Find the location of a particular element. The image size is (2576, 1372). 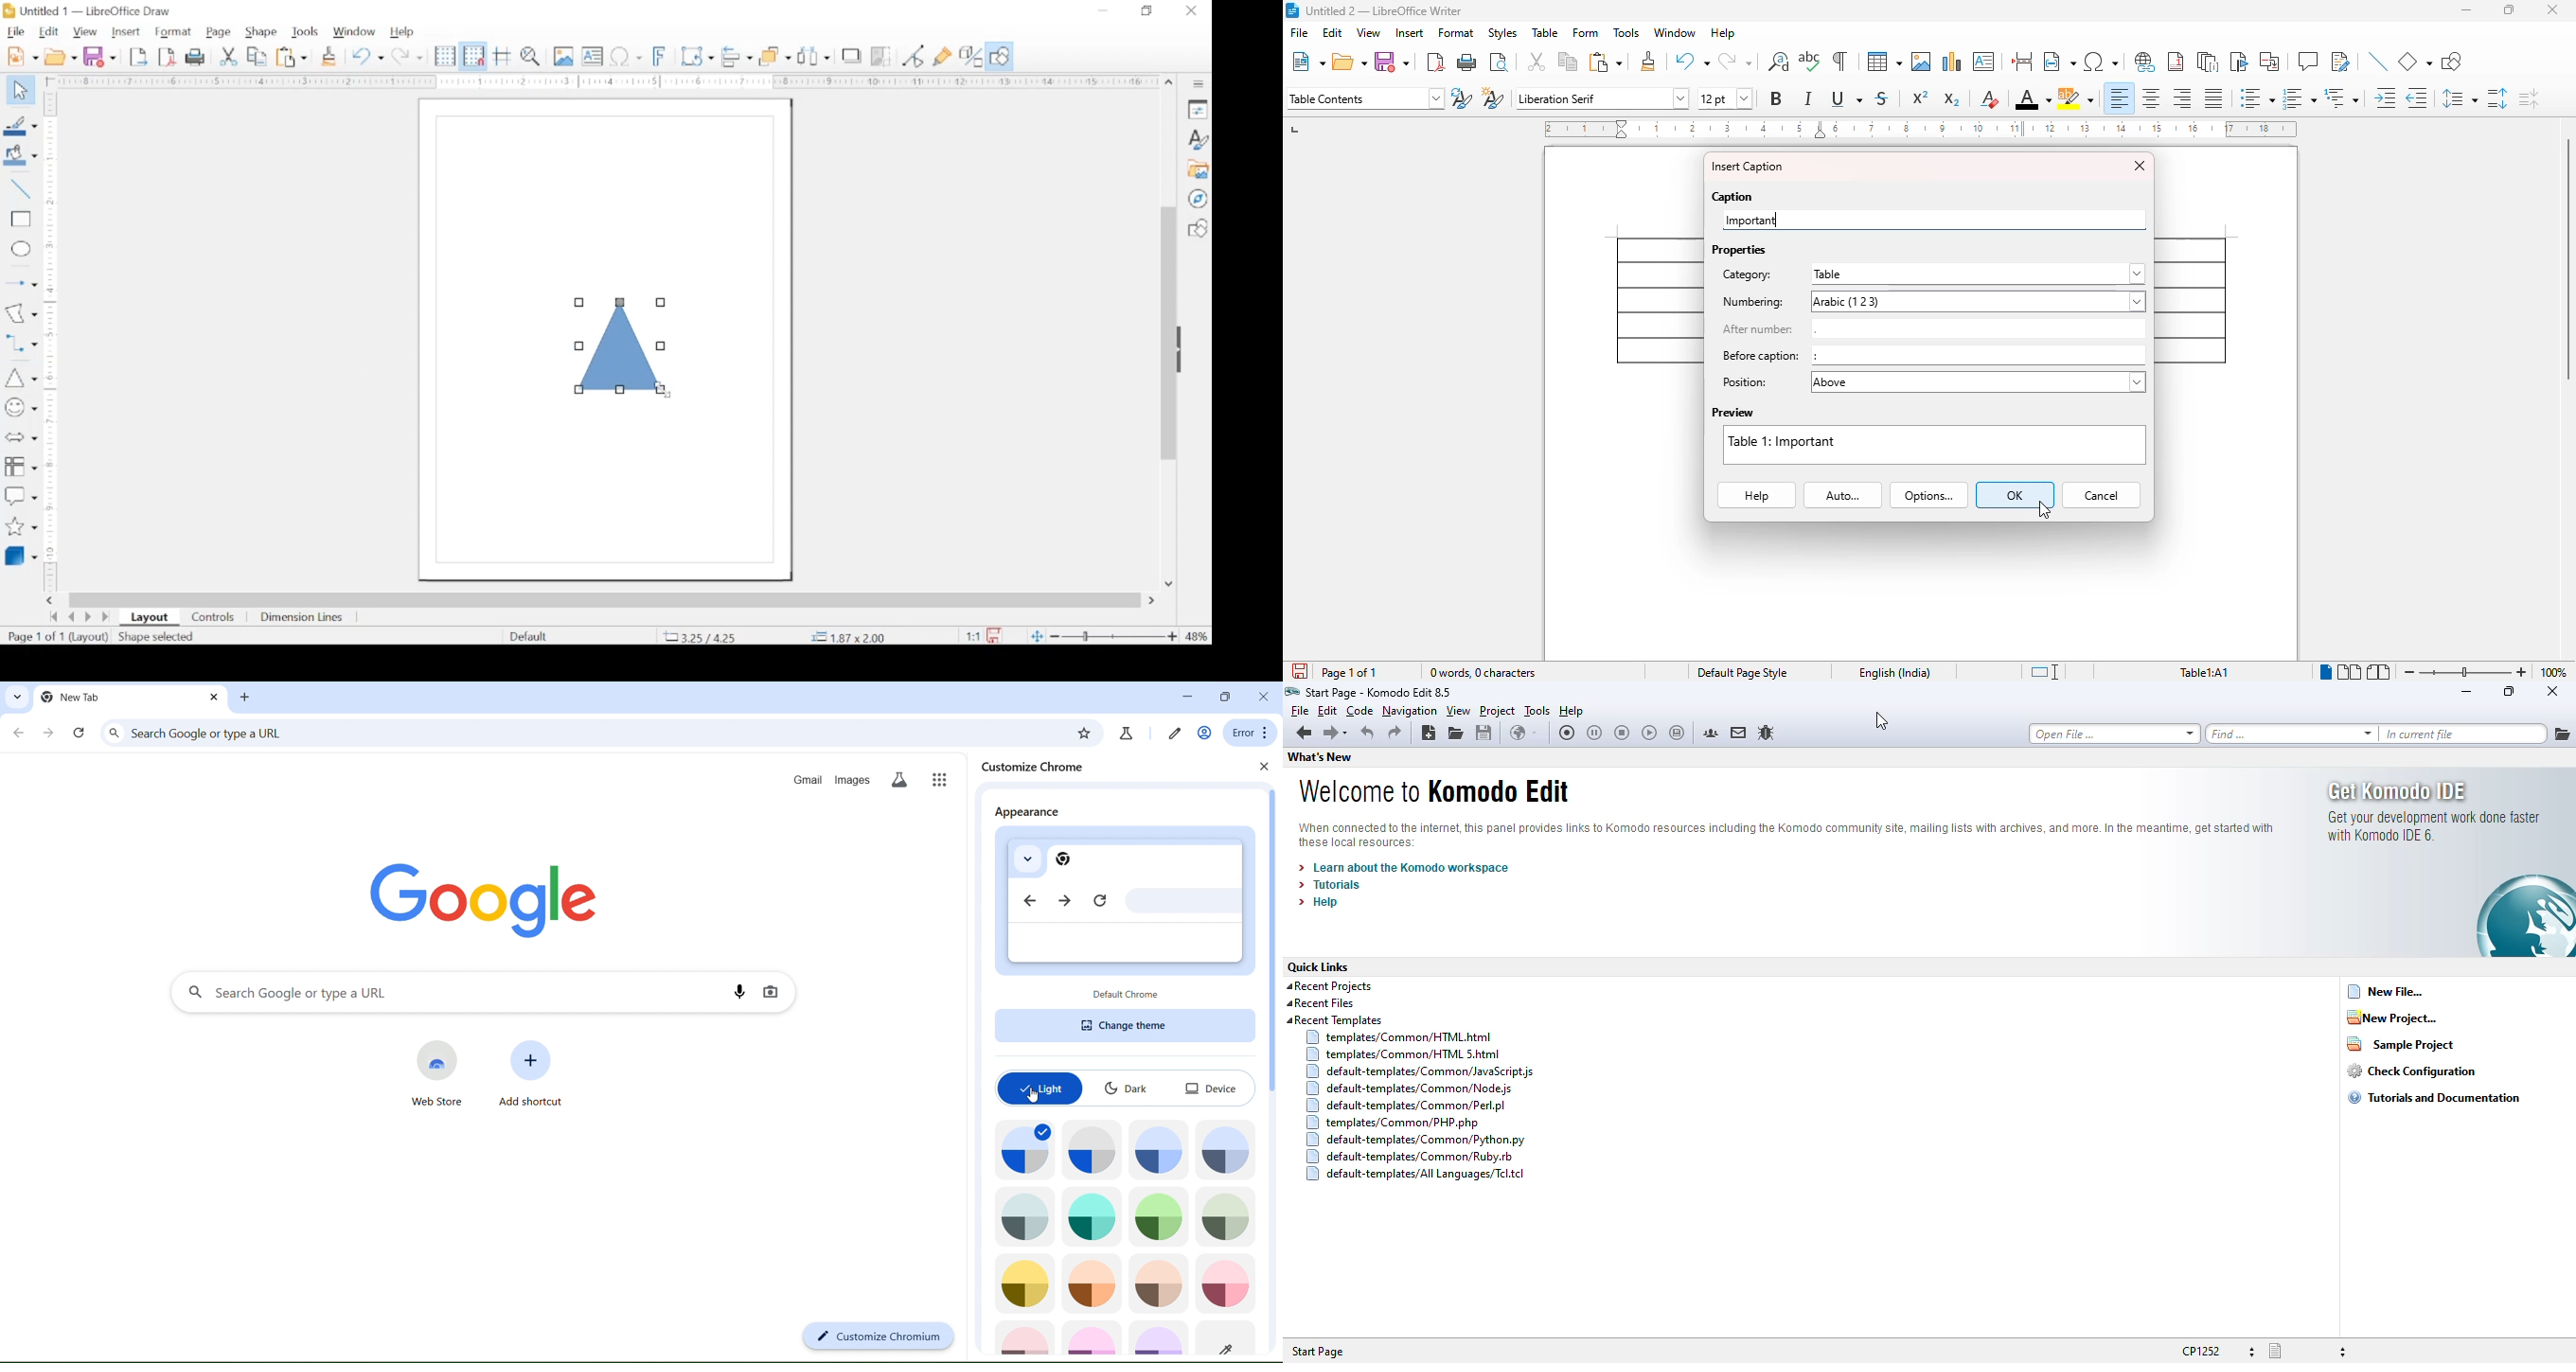

select outline format is located at coordinates (2341, 97).